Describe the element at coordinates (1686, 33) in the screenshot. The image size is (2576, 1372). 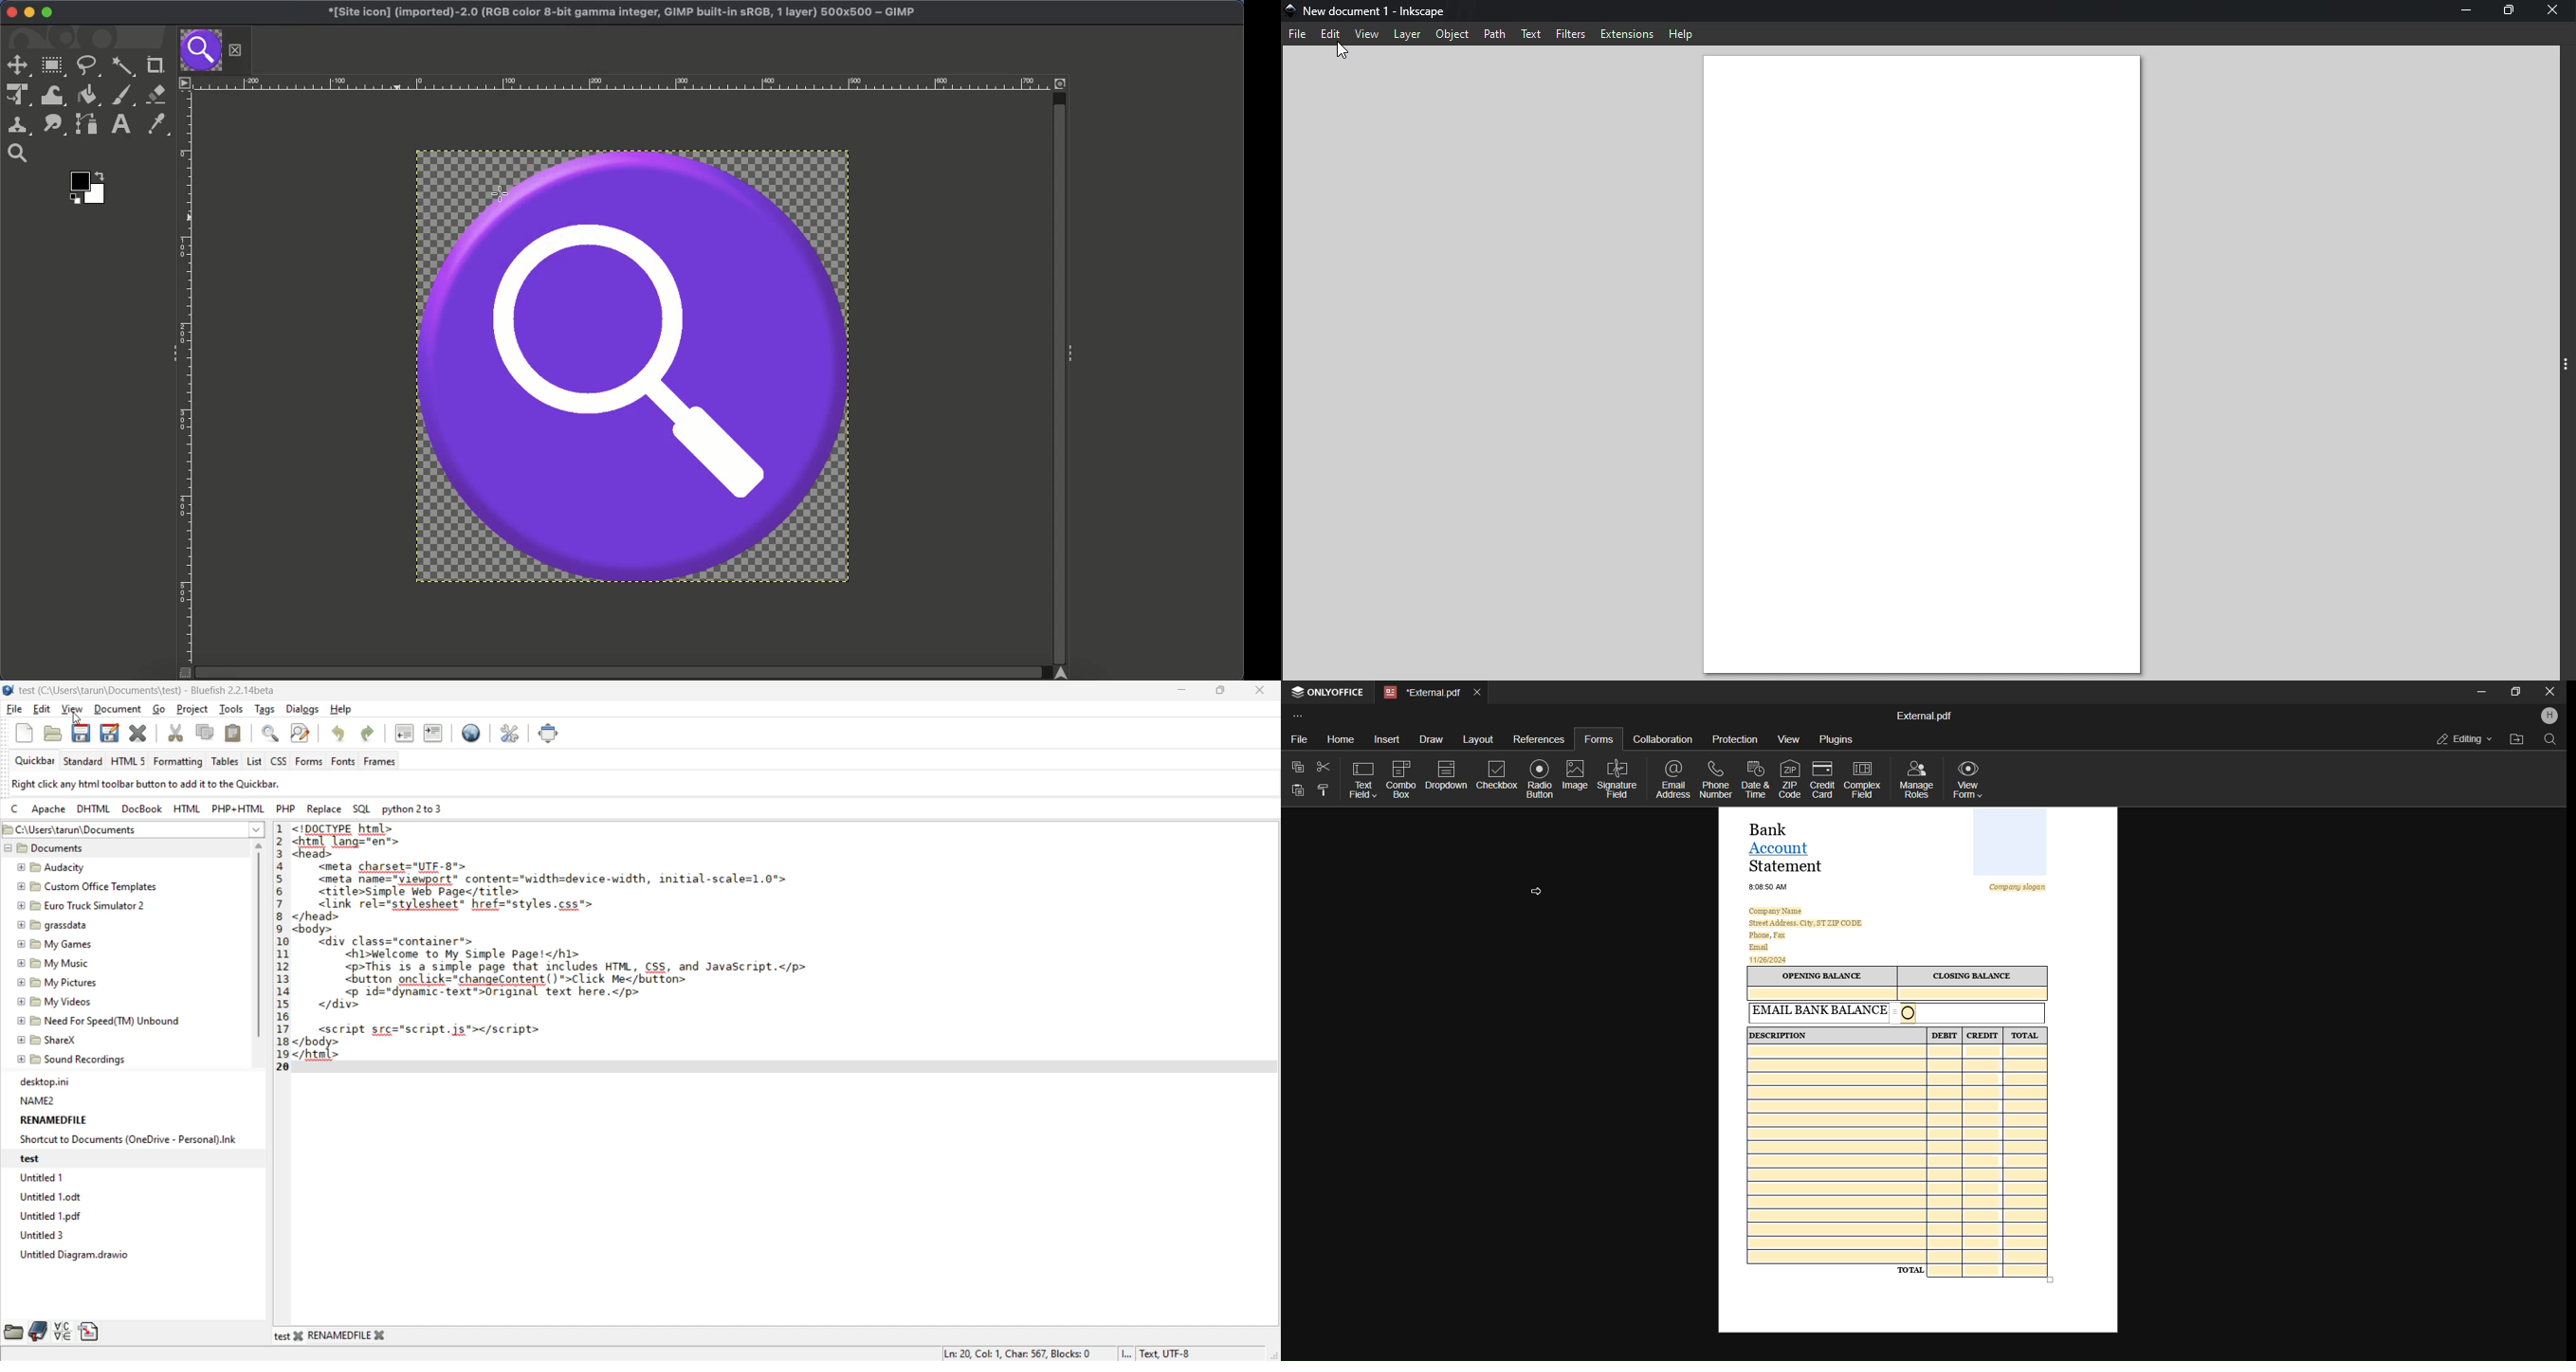
I see `Help` at that location.